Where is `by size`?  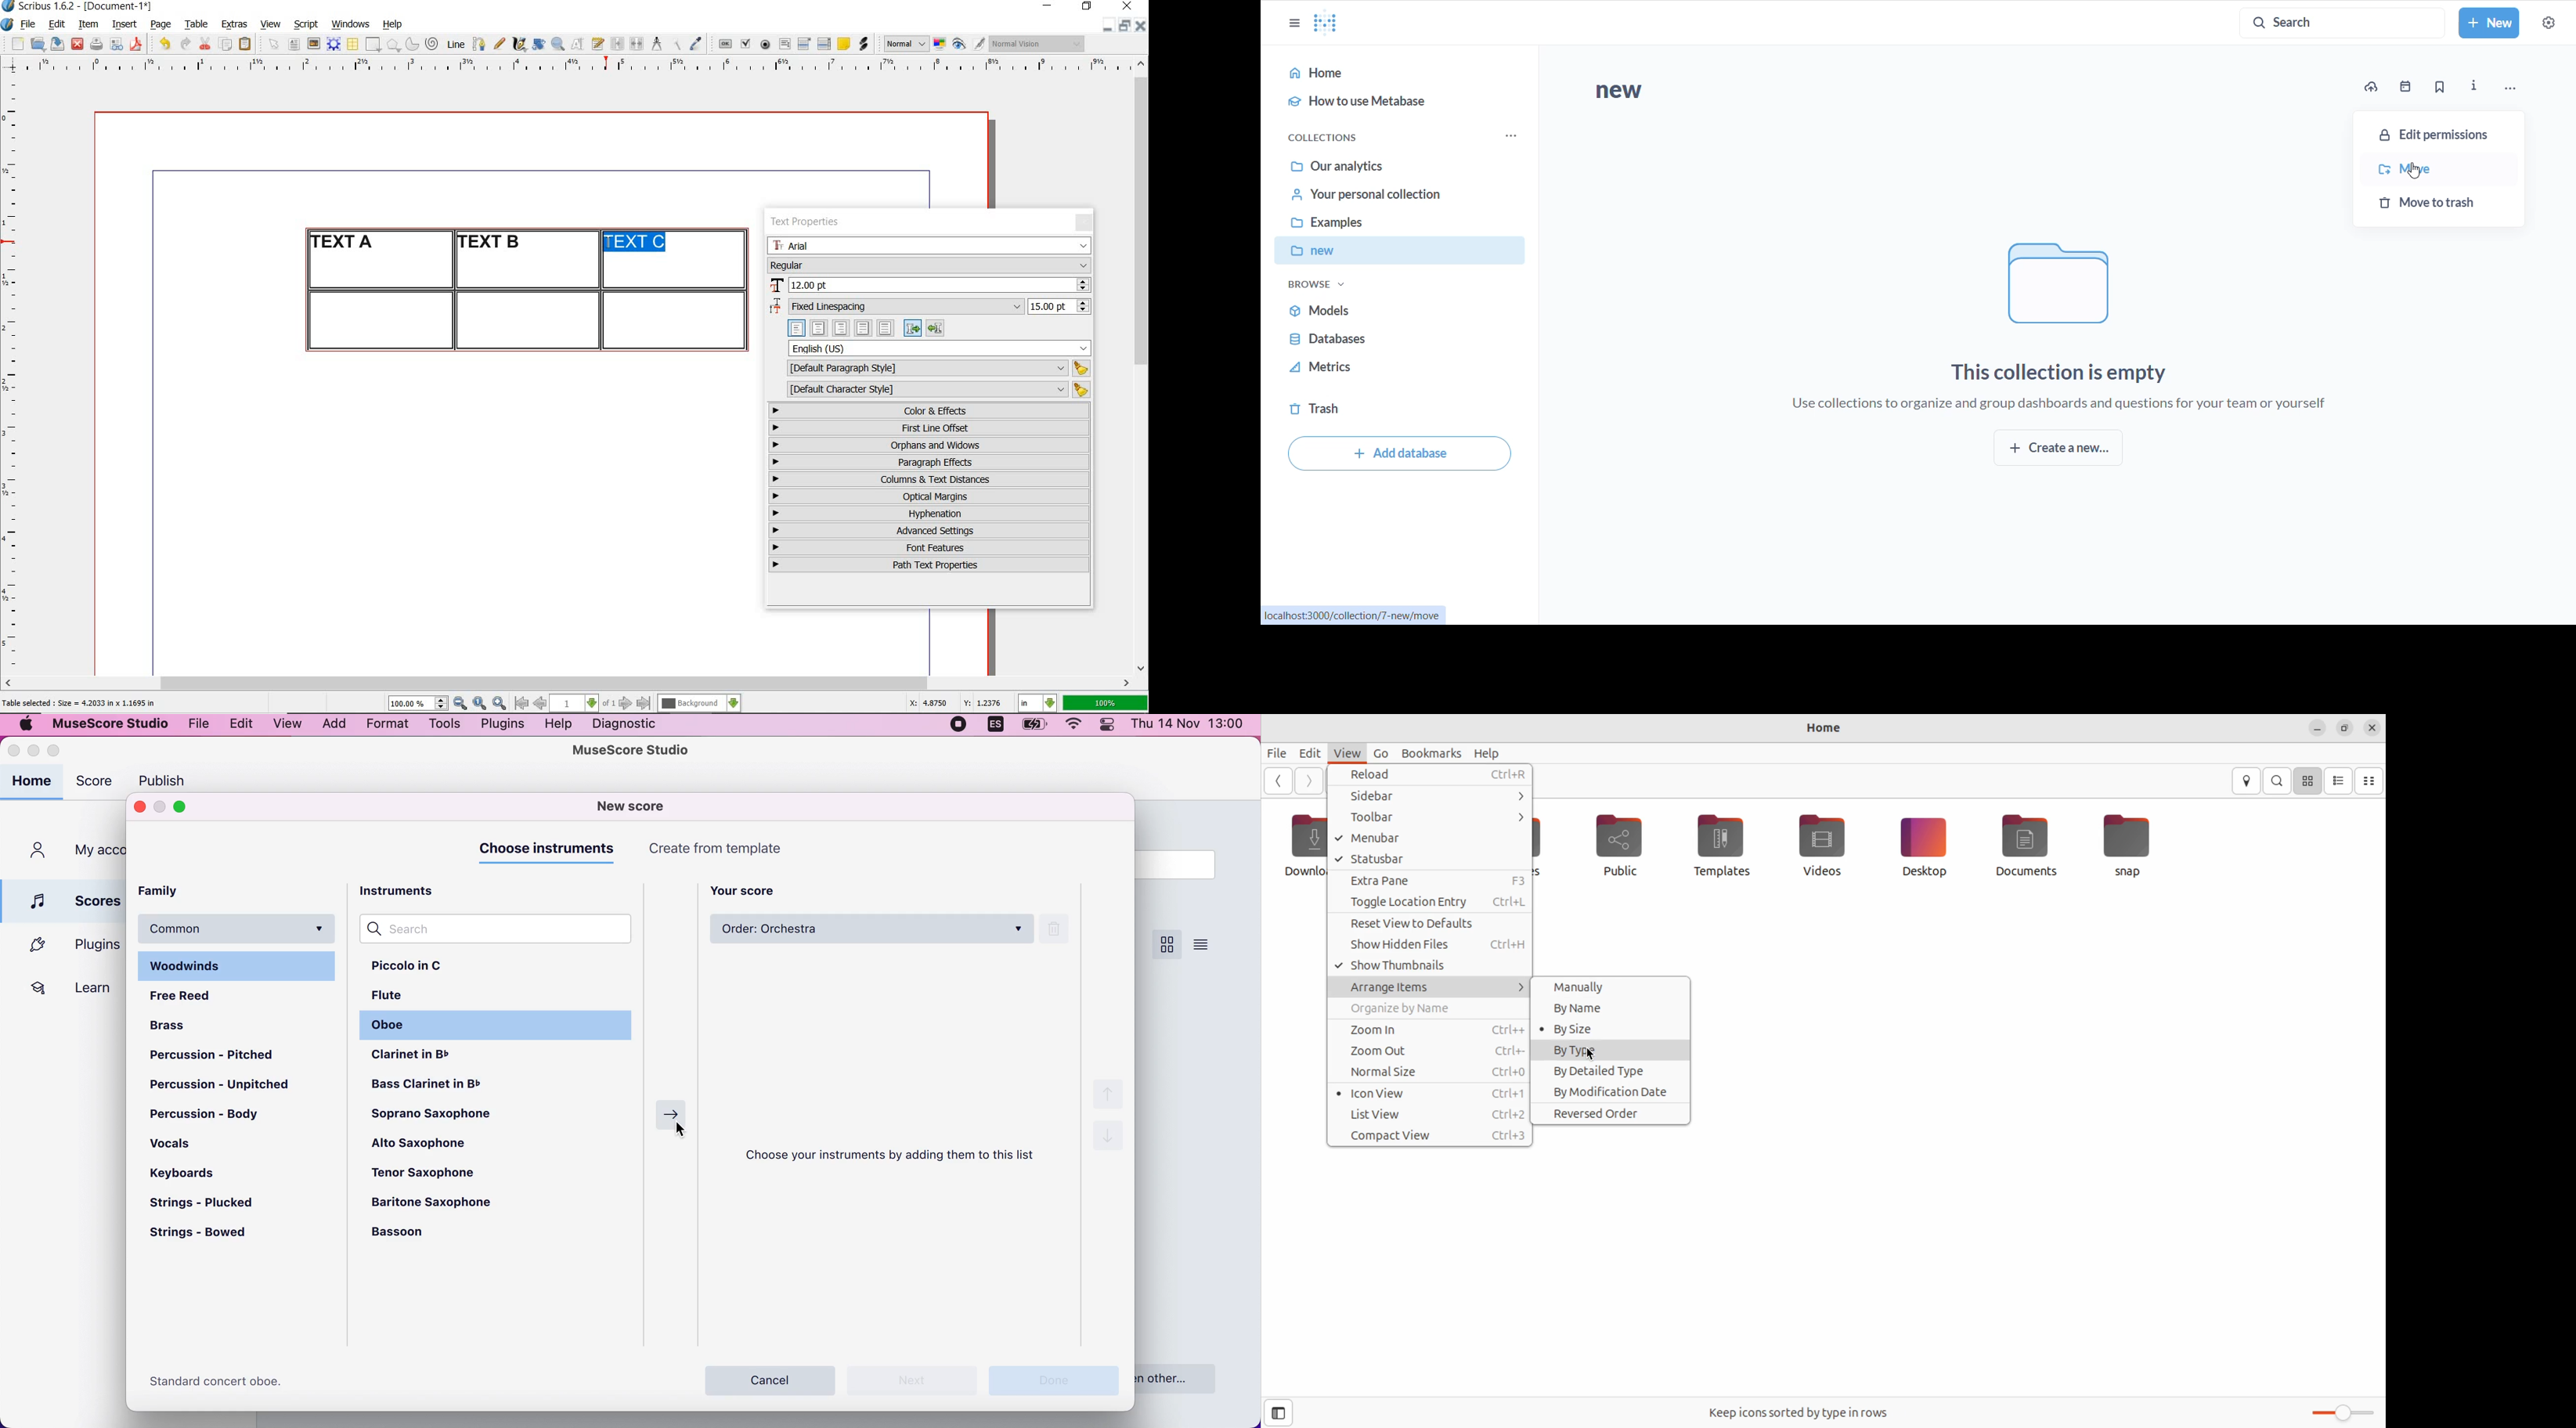
by size is located at coordinates (1604, 1028).